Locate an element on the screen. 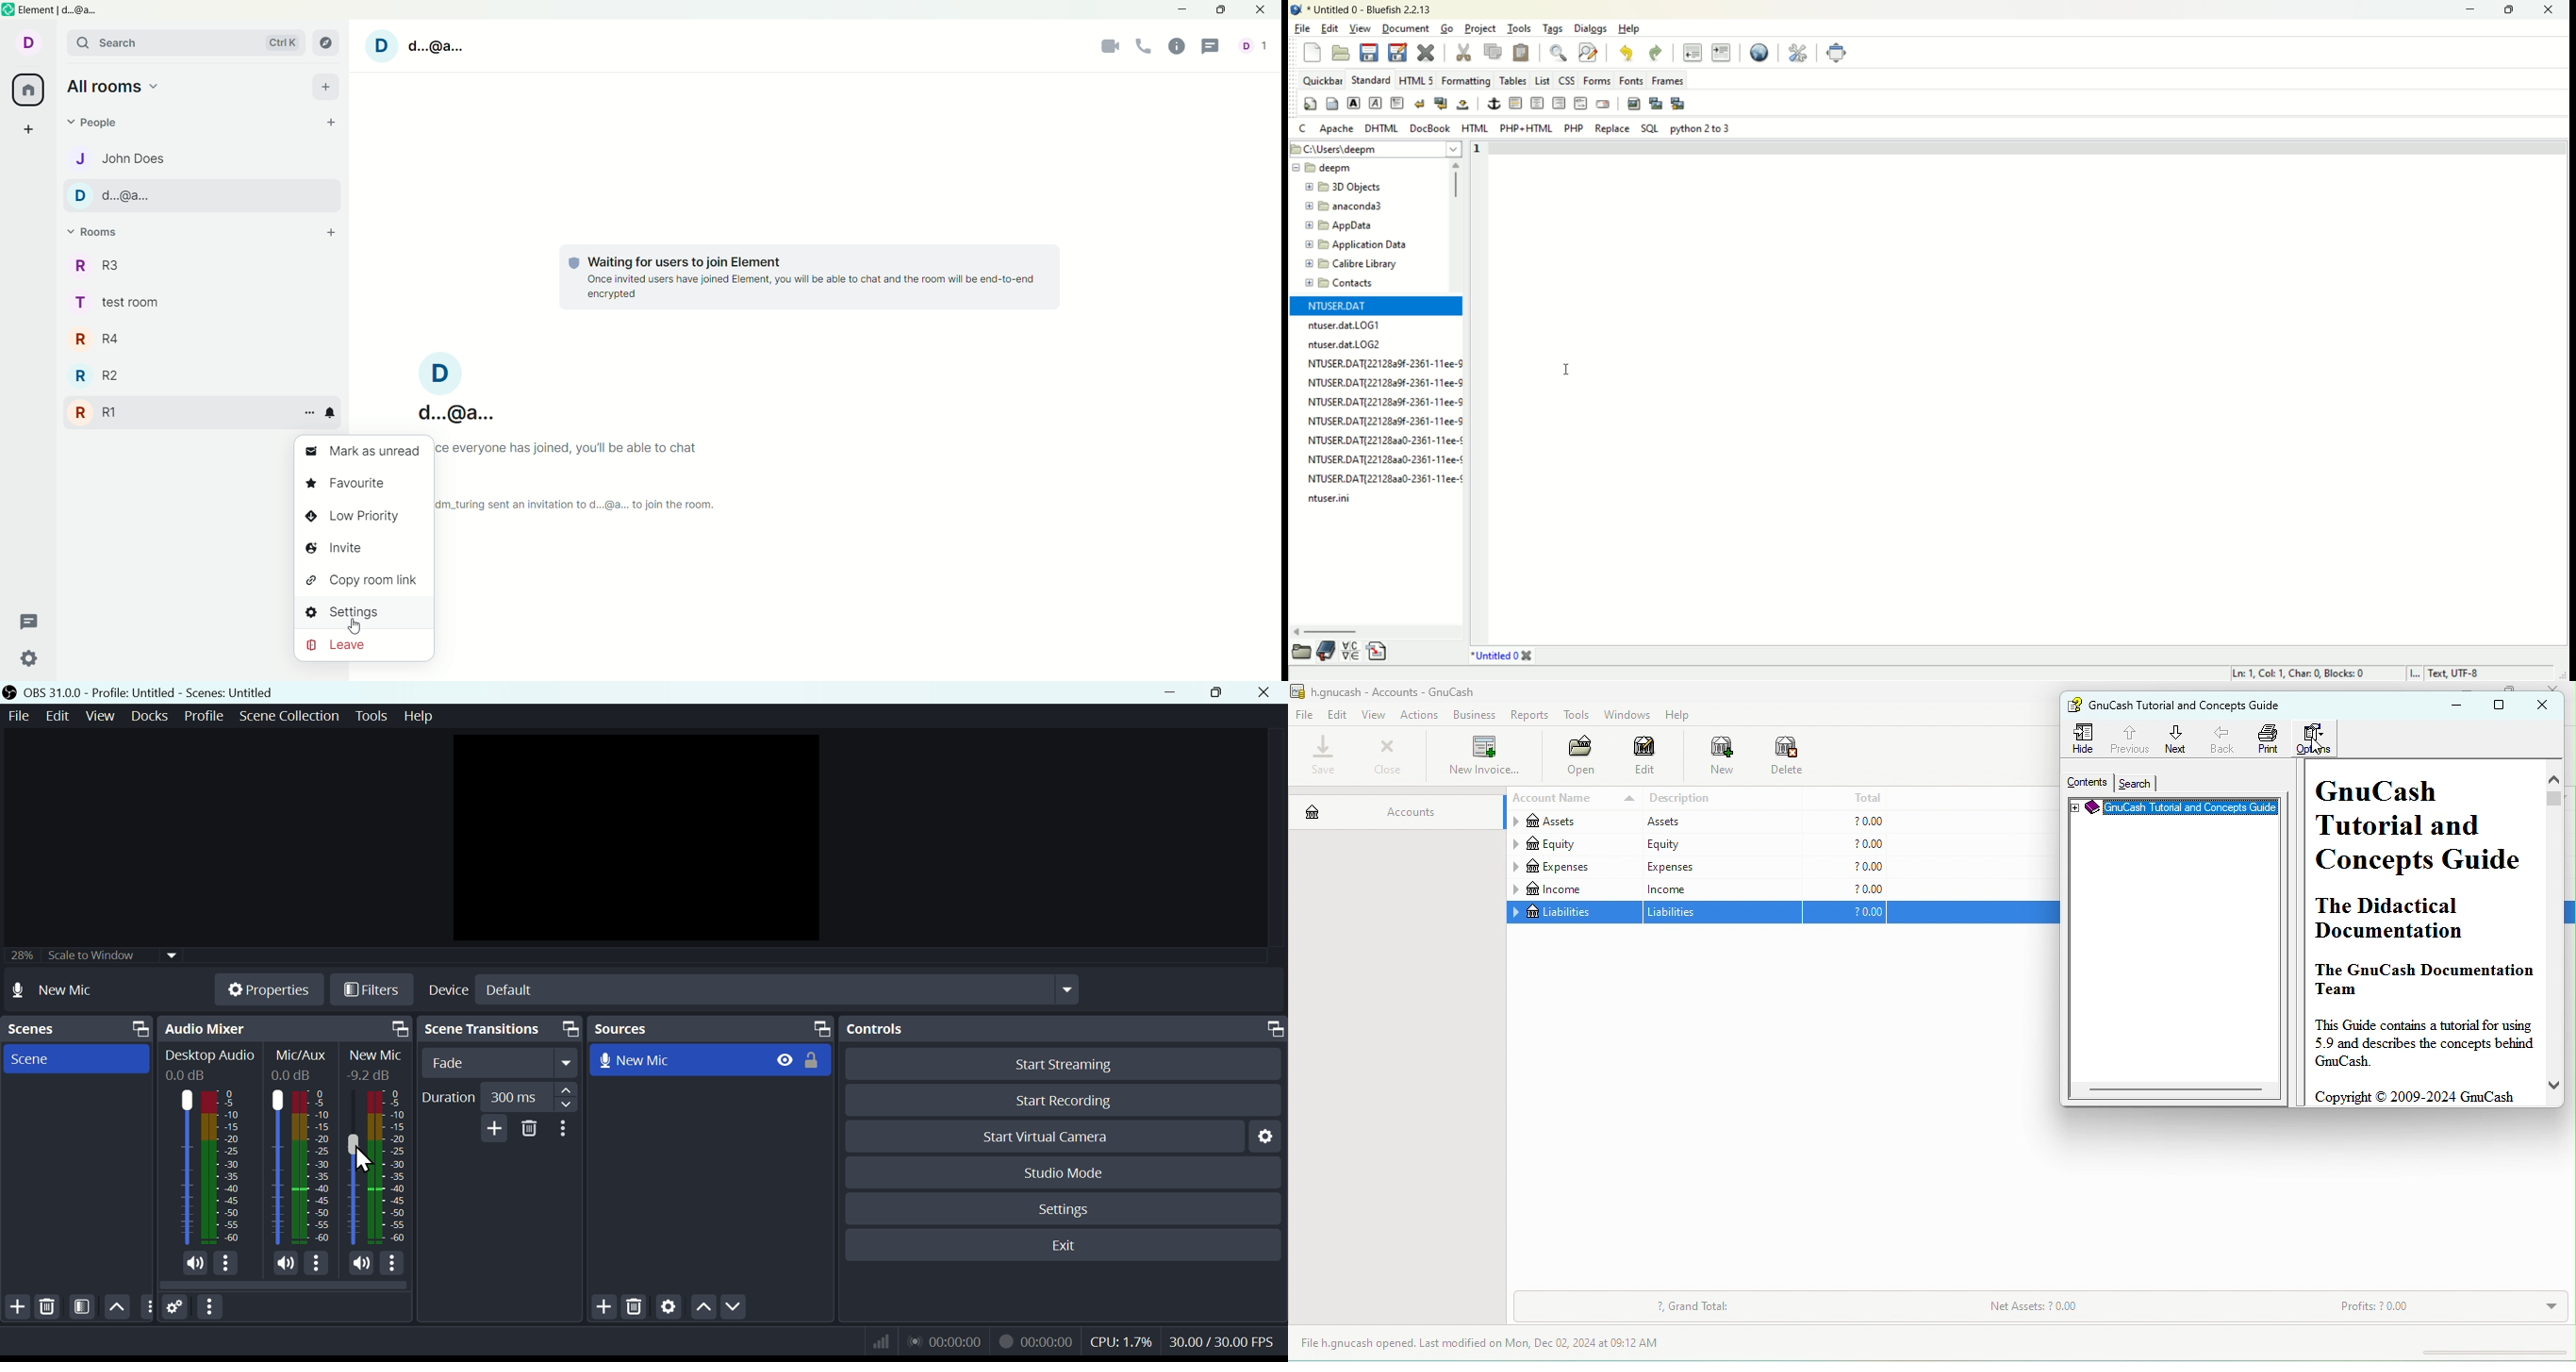  Settings is located at coordinates (176, 1308).